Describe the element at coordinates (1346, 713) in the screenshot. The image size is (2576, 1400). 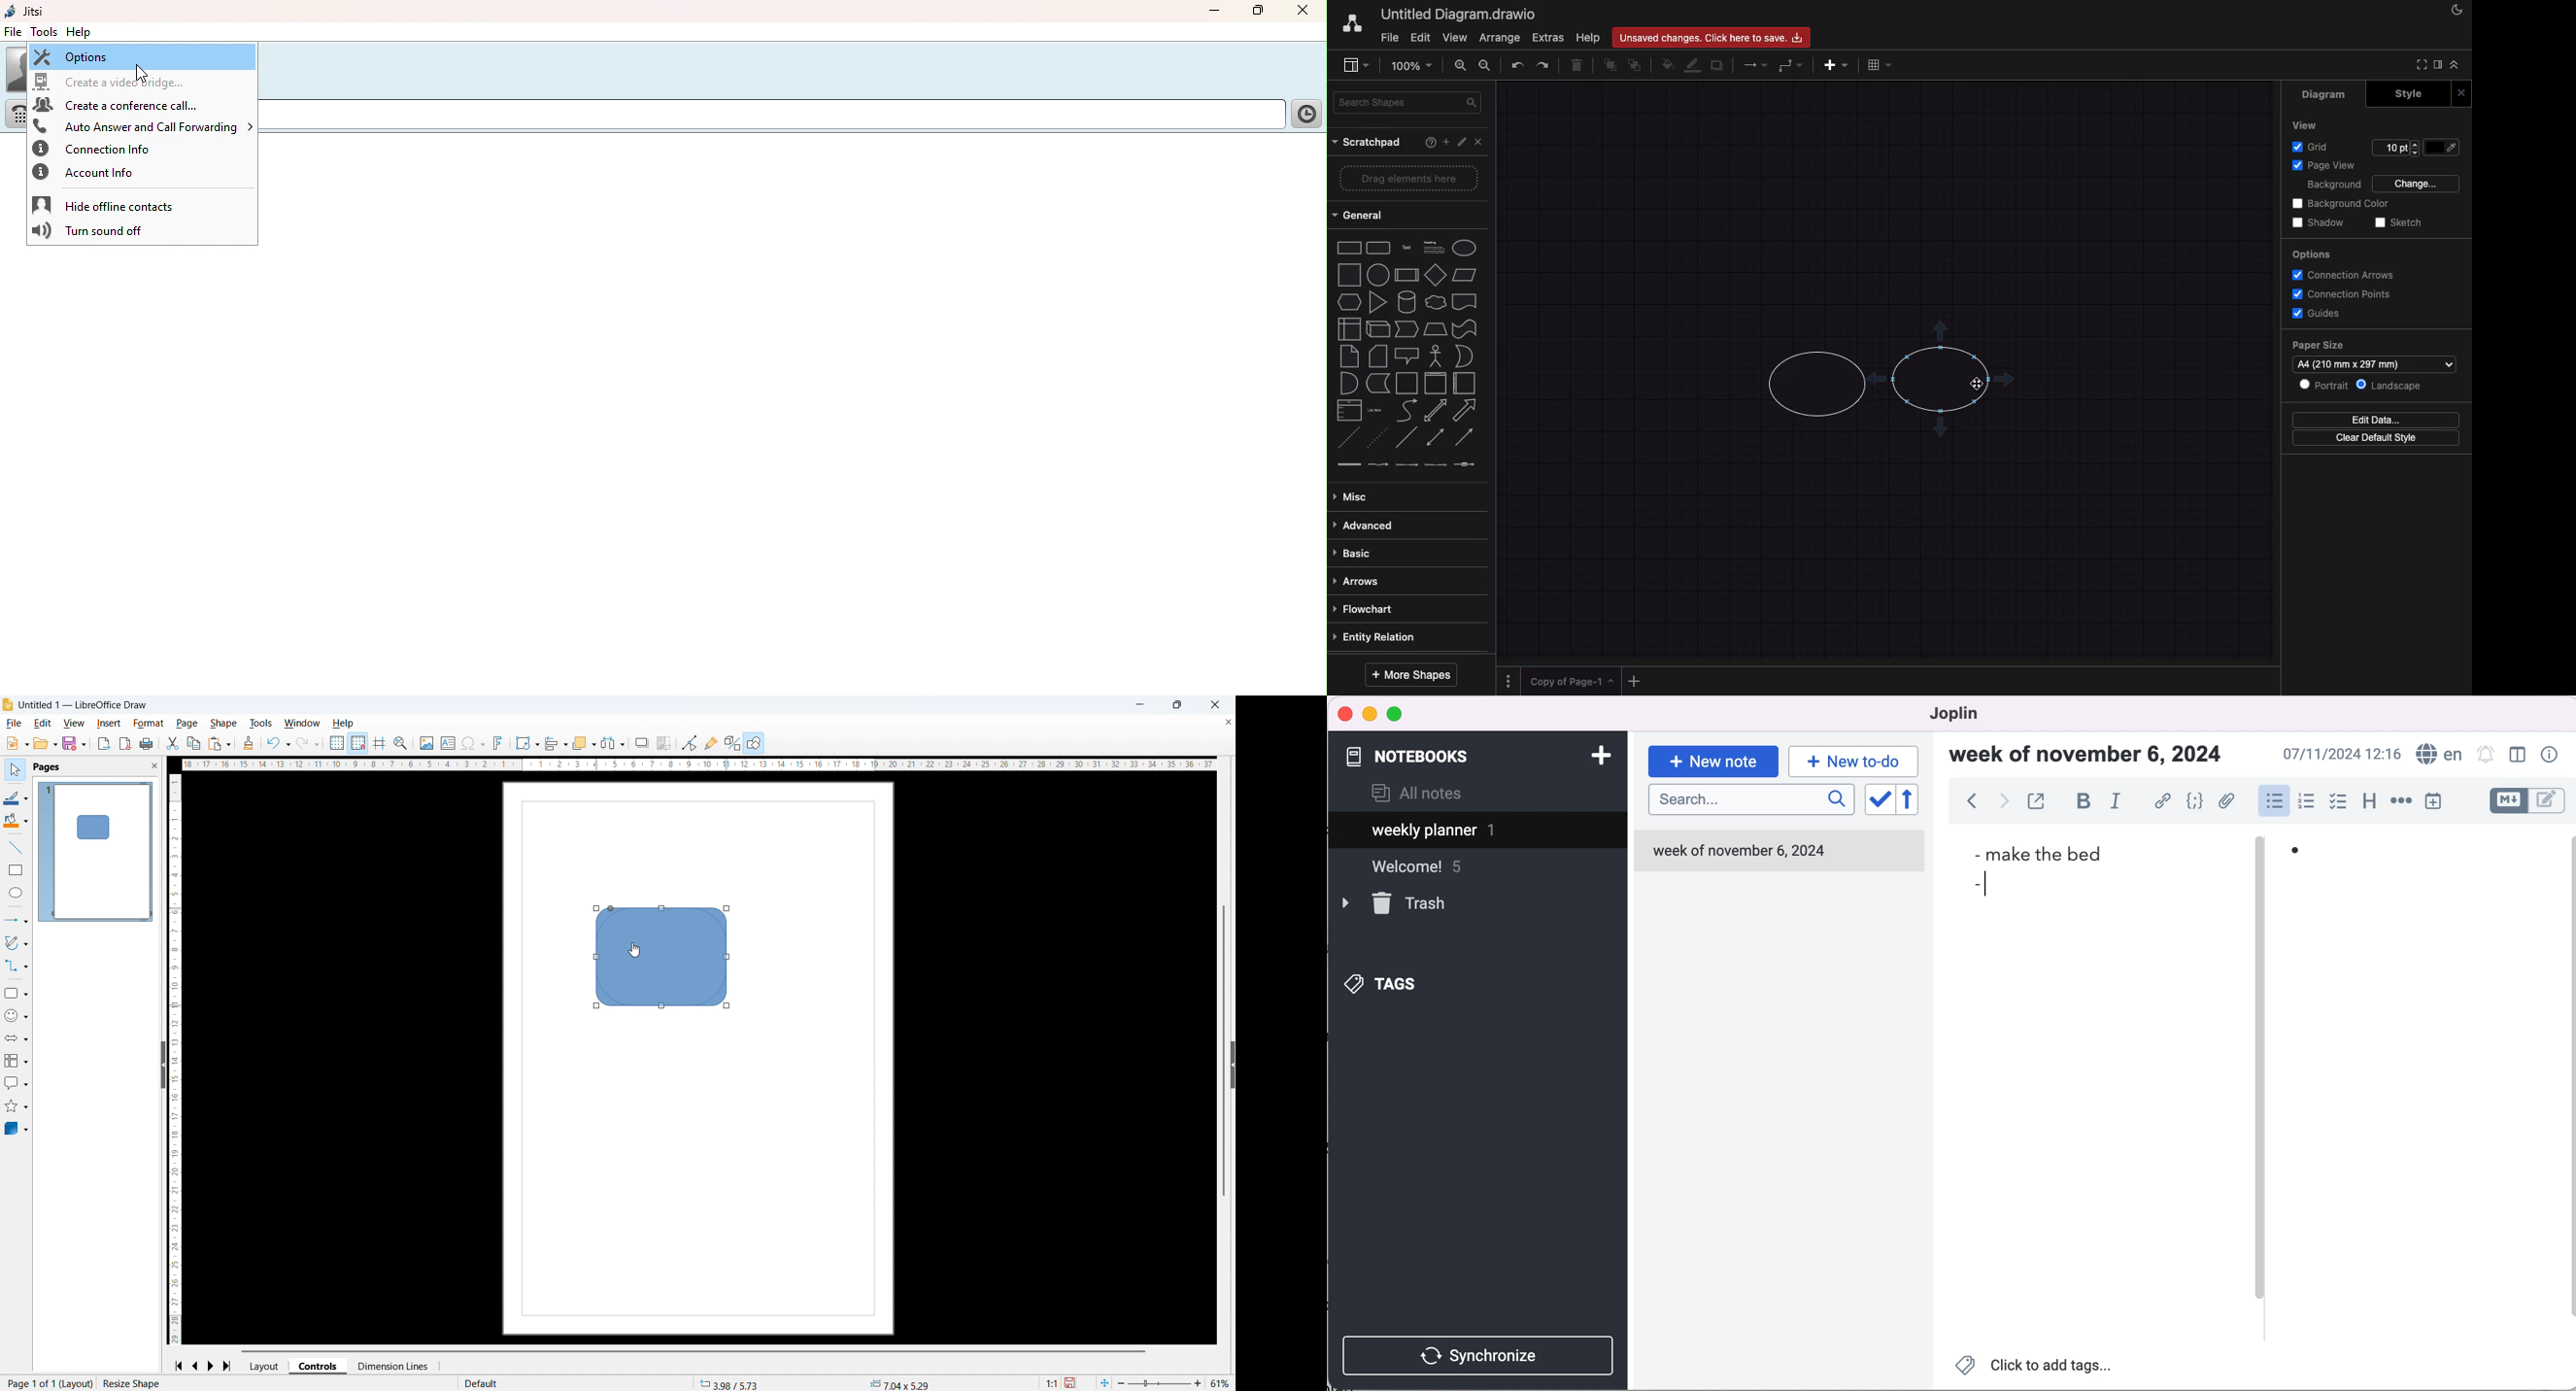
I see `close` at that location.